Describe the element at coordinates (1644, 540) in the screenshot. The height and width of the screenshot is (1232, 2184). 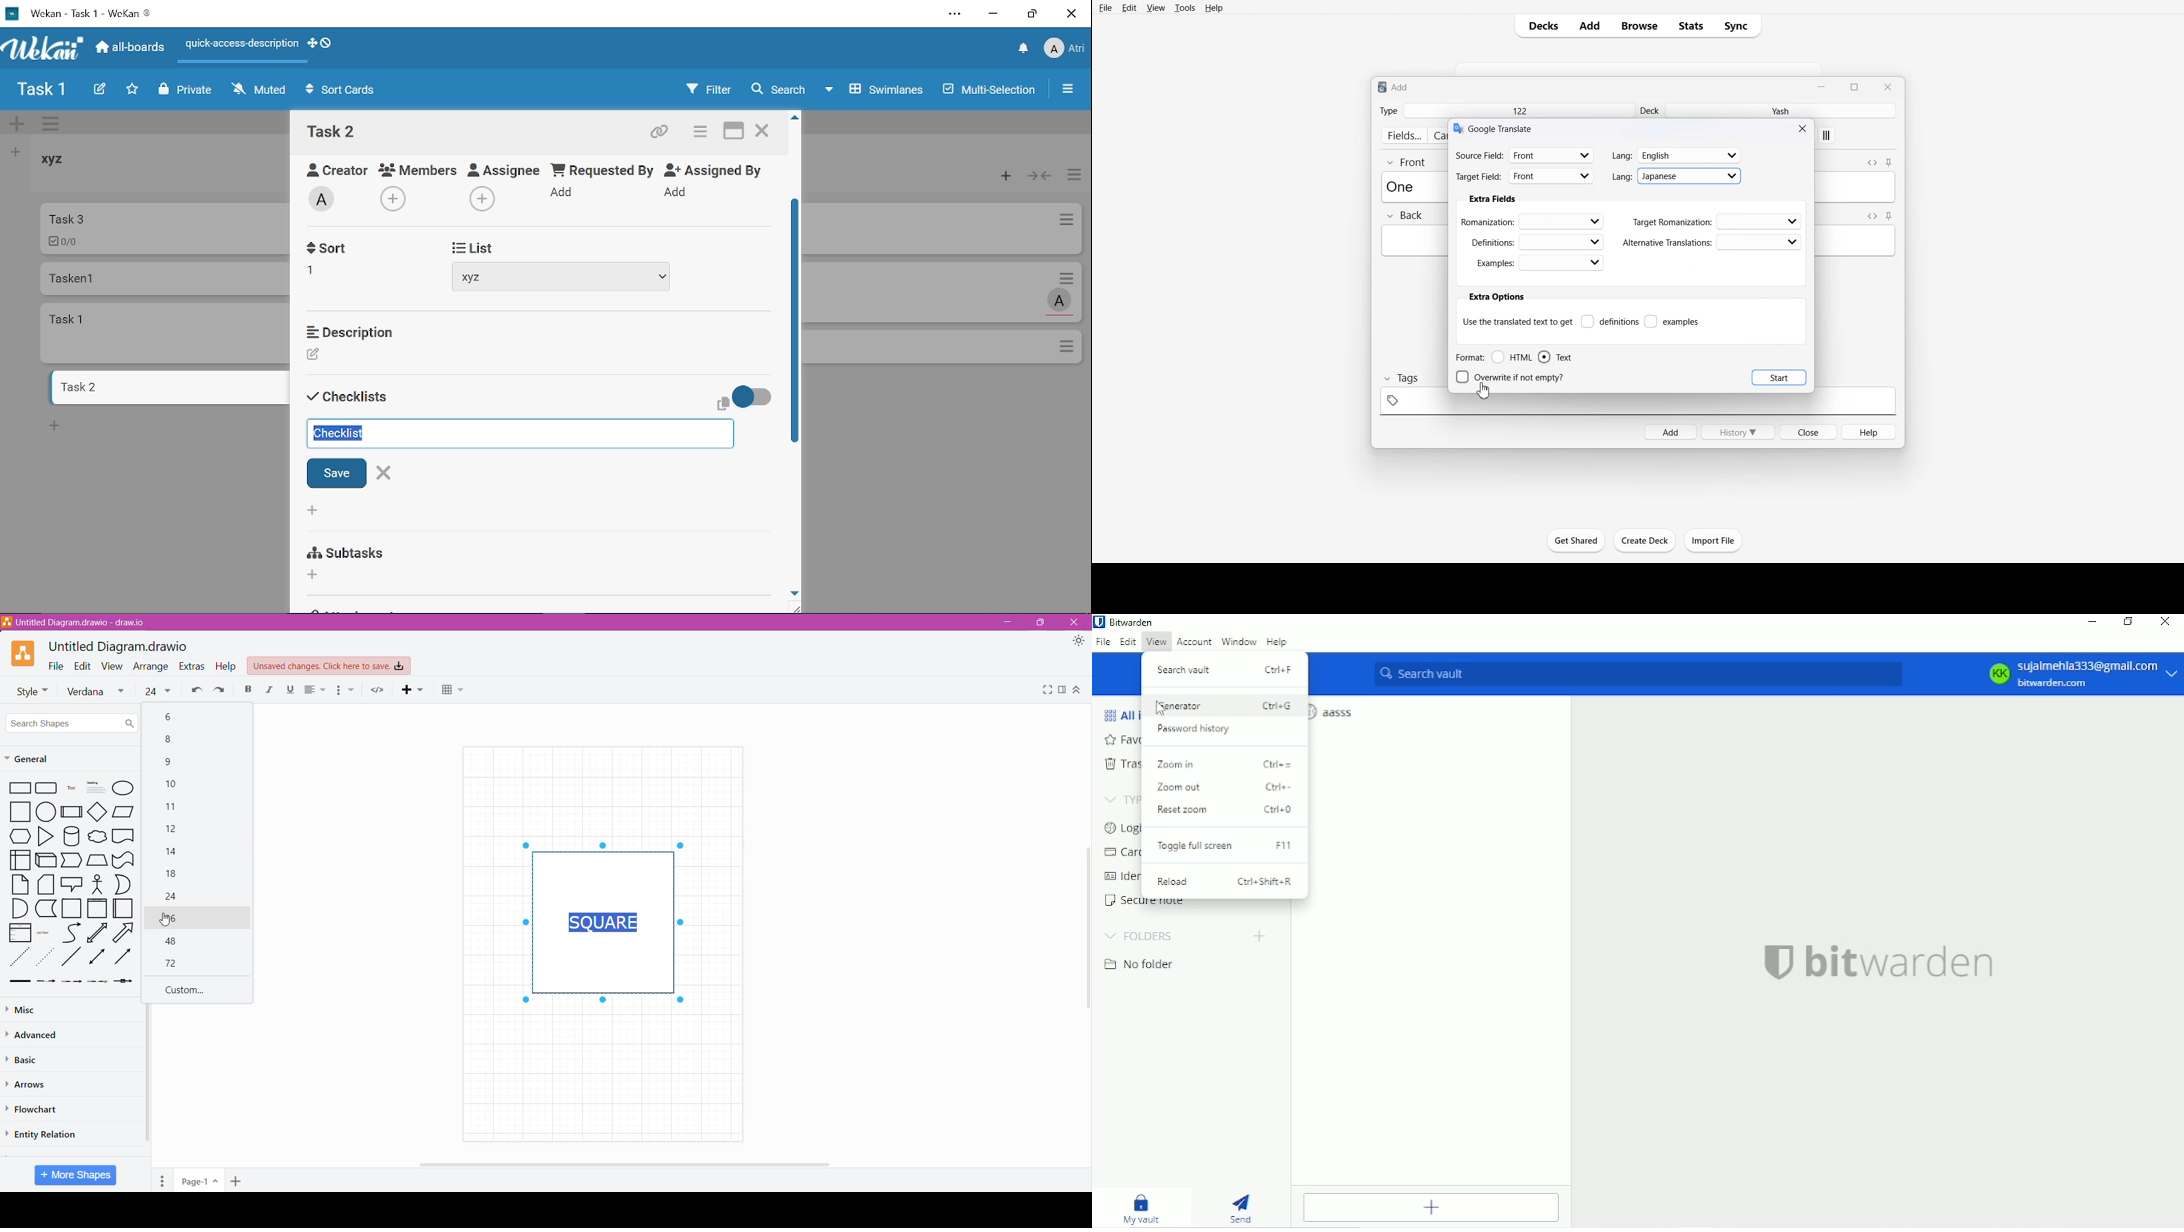
I see `Create Deck` at that location.